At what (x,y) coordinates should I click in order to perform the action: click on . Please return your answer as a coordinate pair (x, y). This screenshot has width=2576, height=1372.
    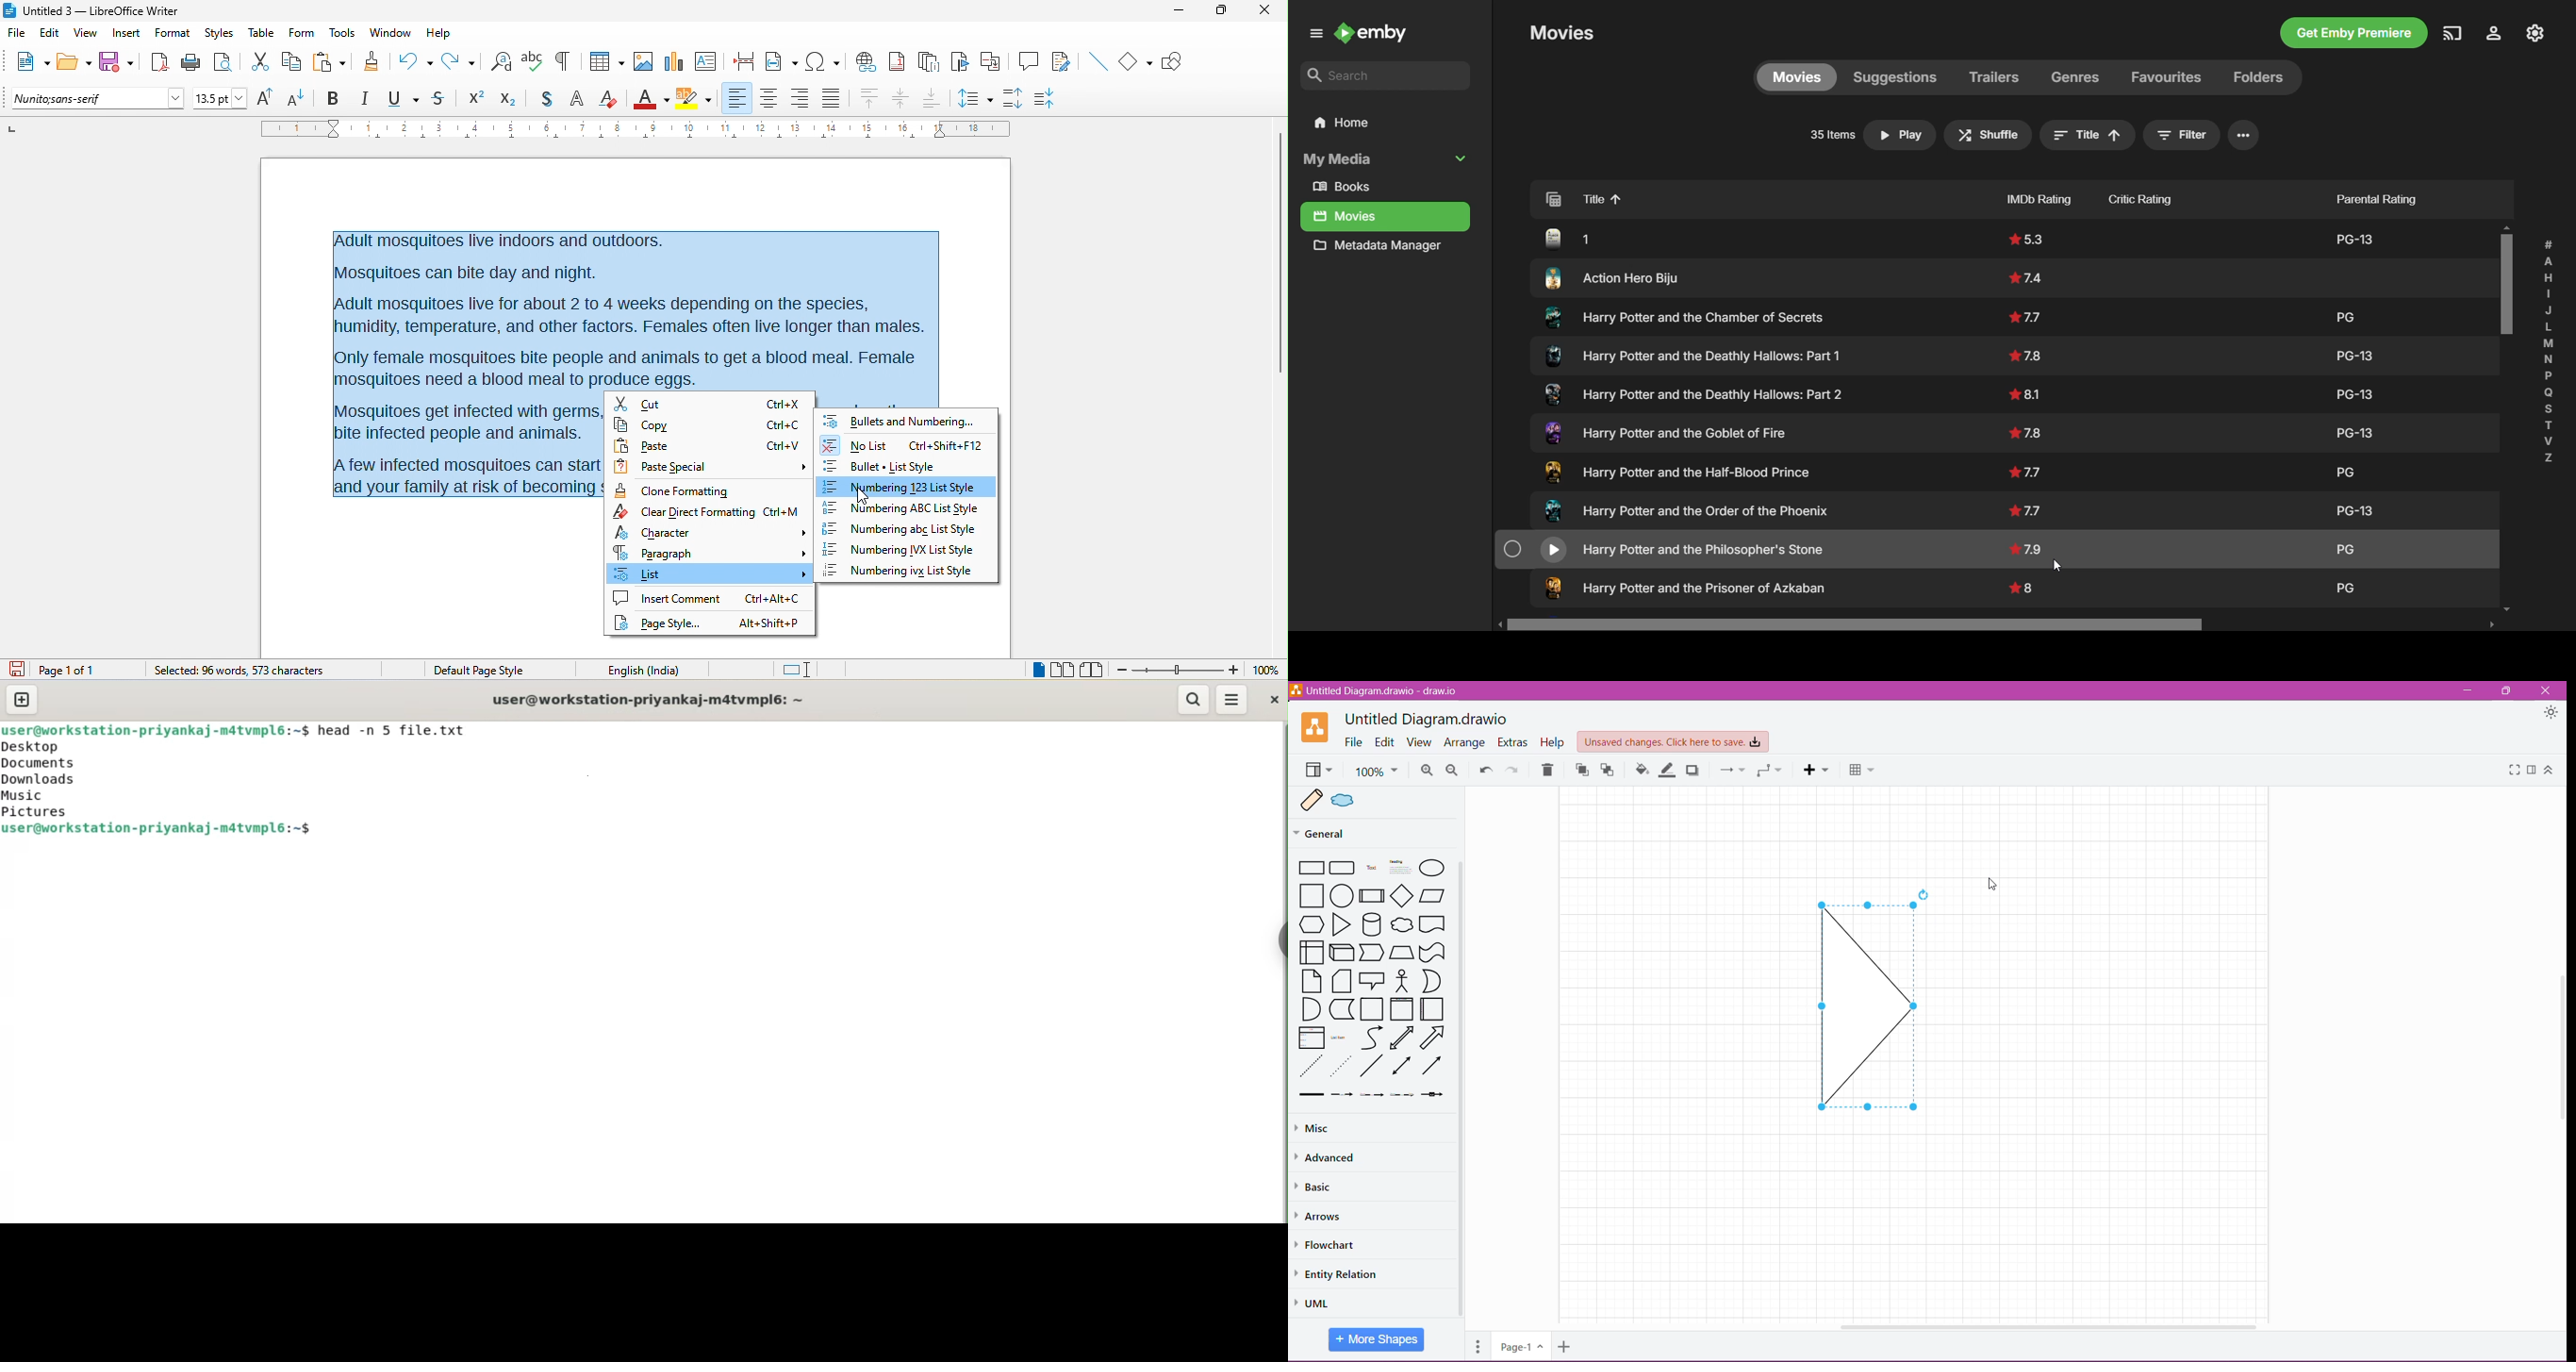
    Looking at the image, I should click on (2346, 315).